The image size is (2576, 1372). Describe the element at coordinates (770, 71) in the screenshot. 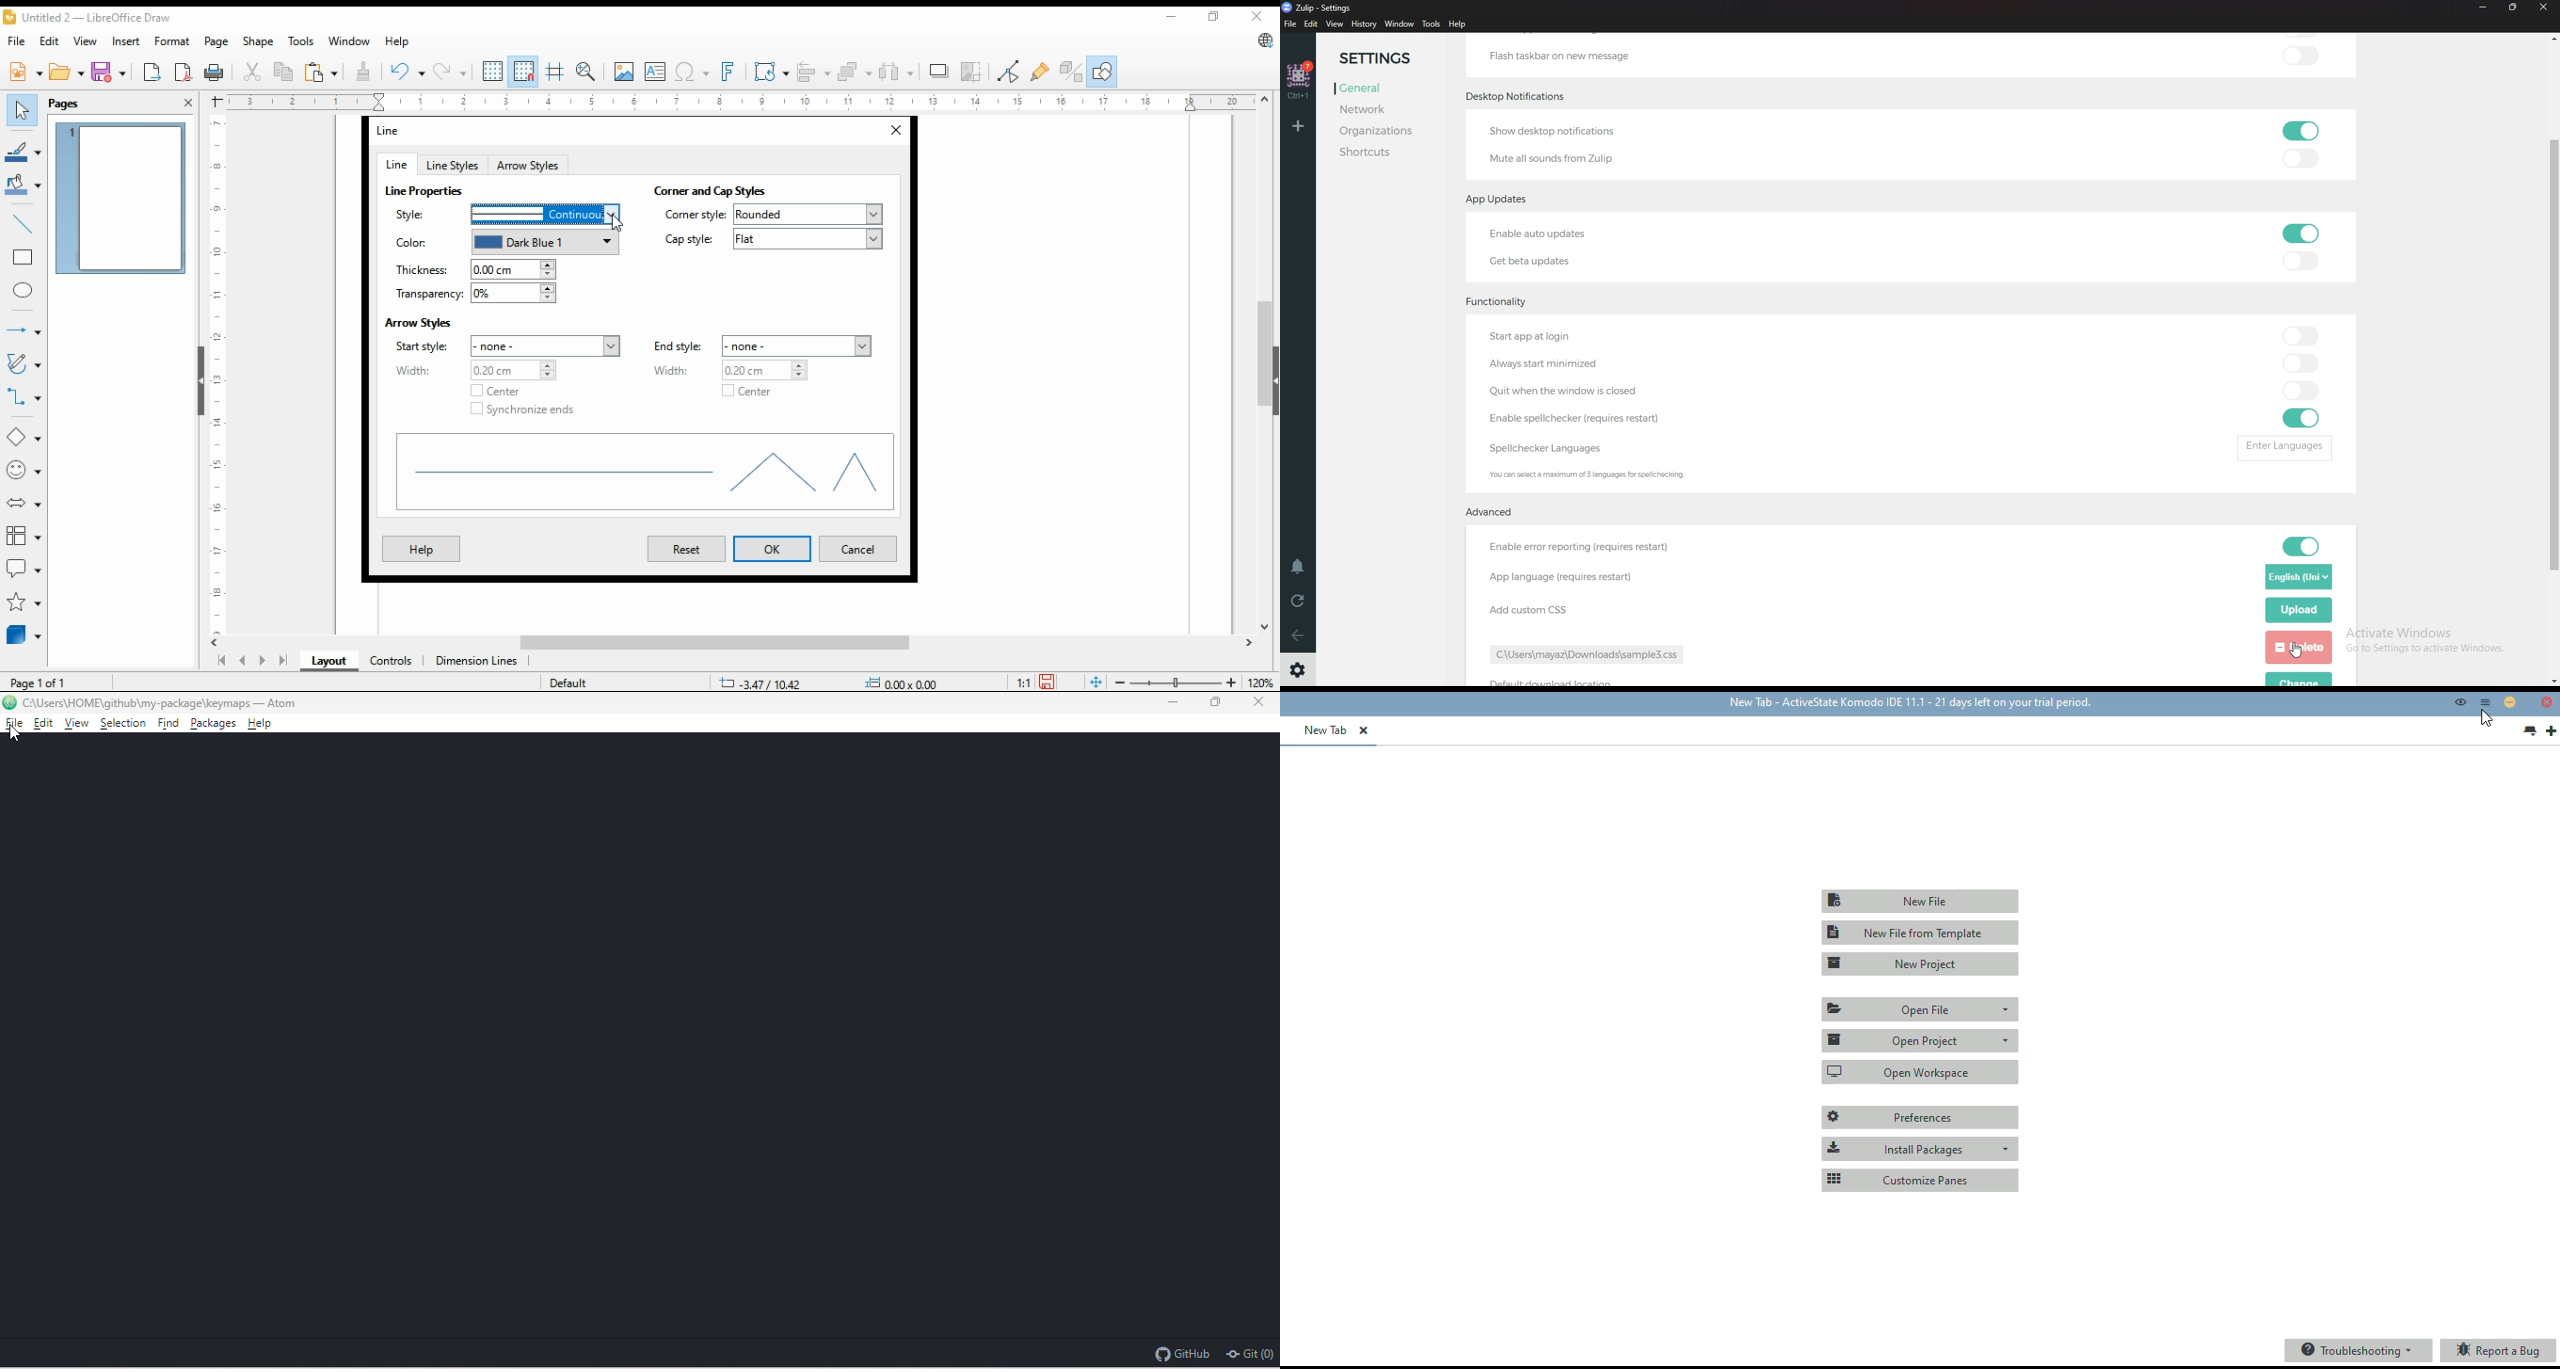

I see `transformations` at that location.